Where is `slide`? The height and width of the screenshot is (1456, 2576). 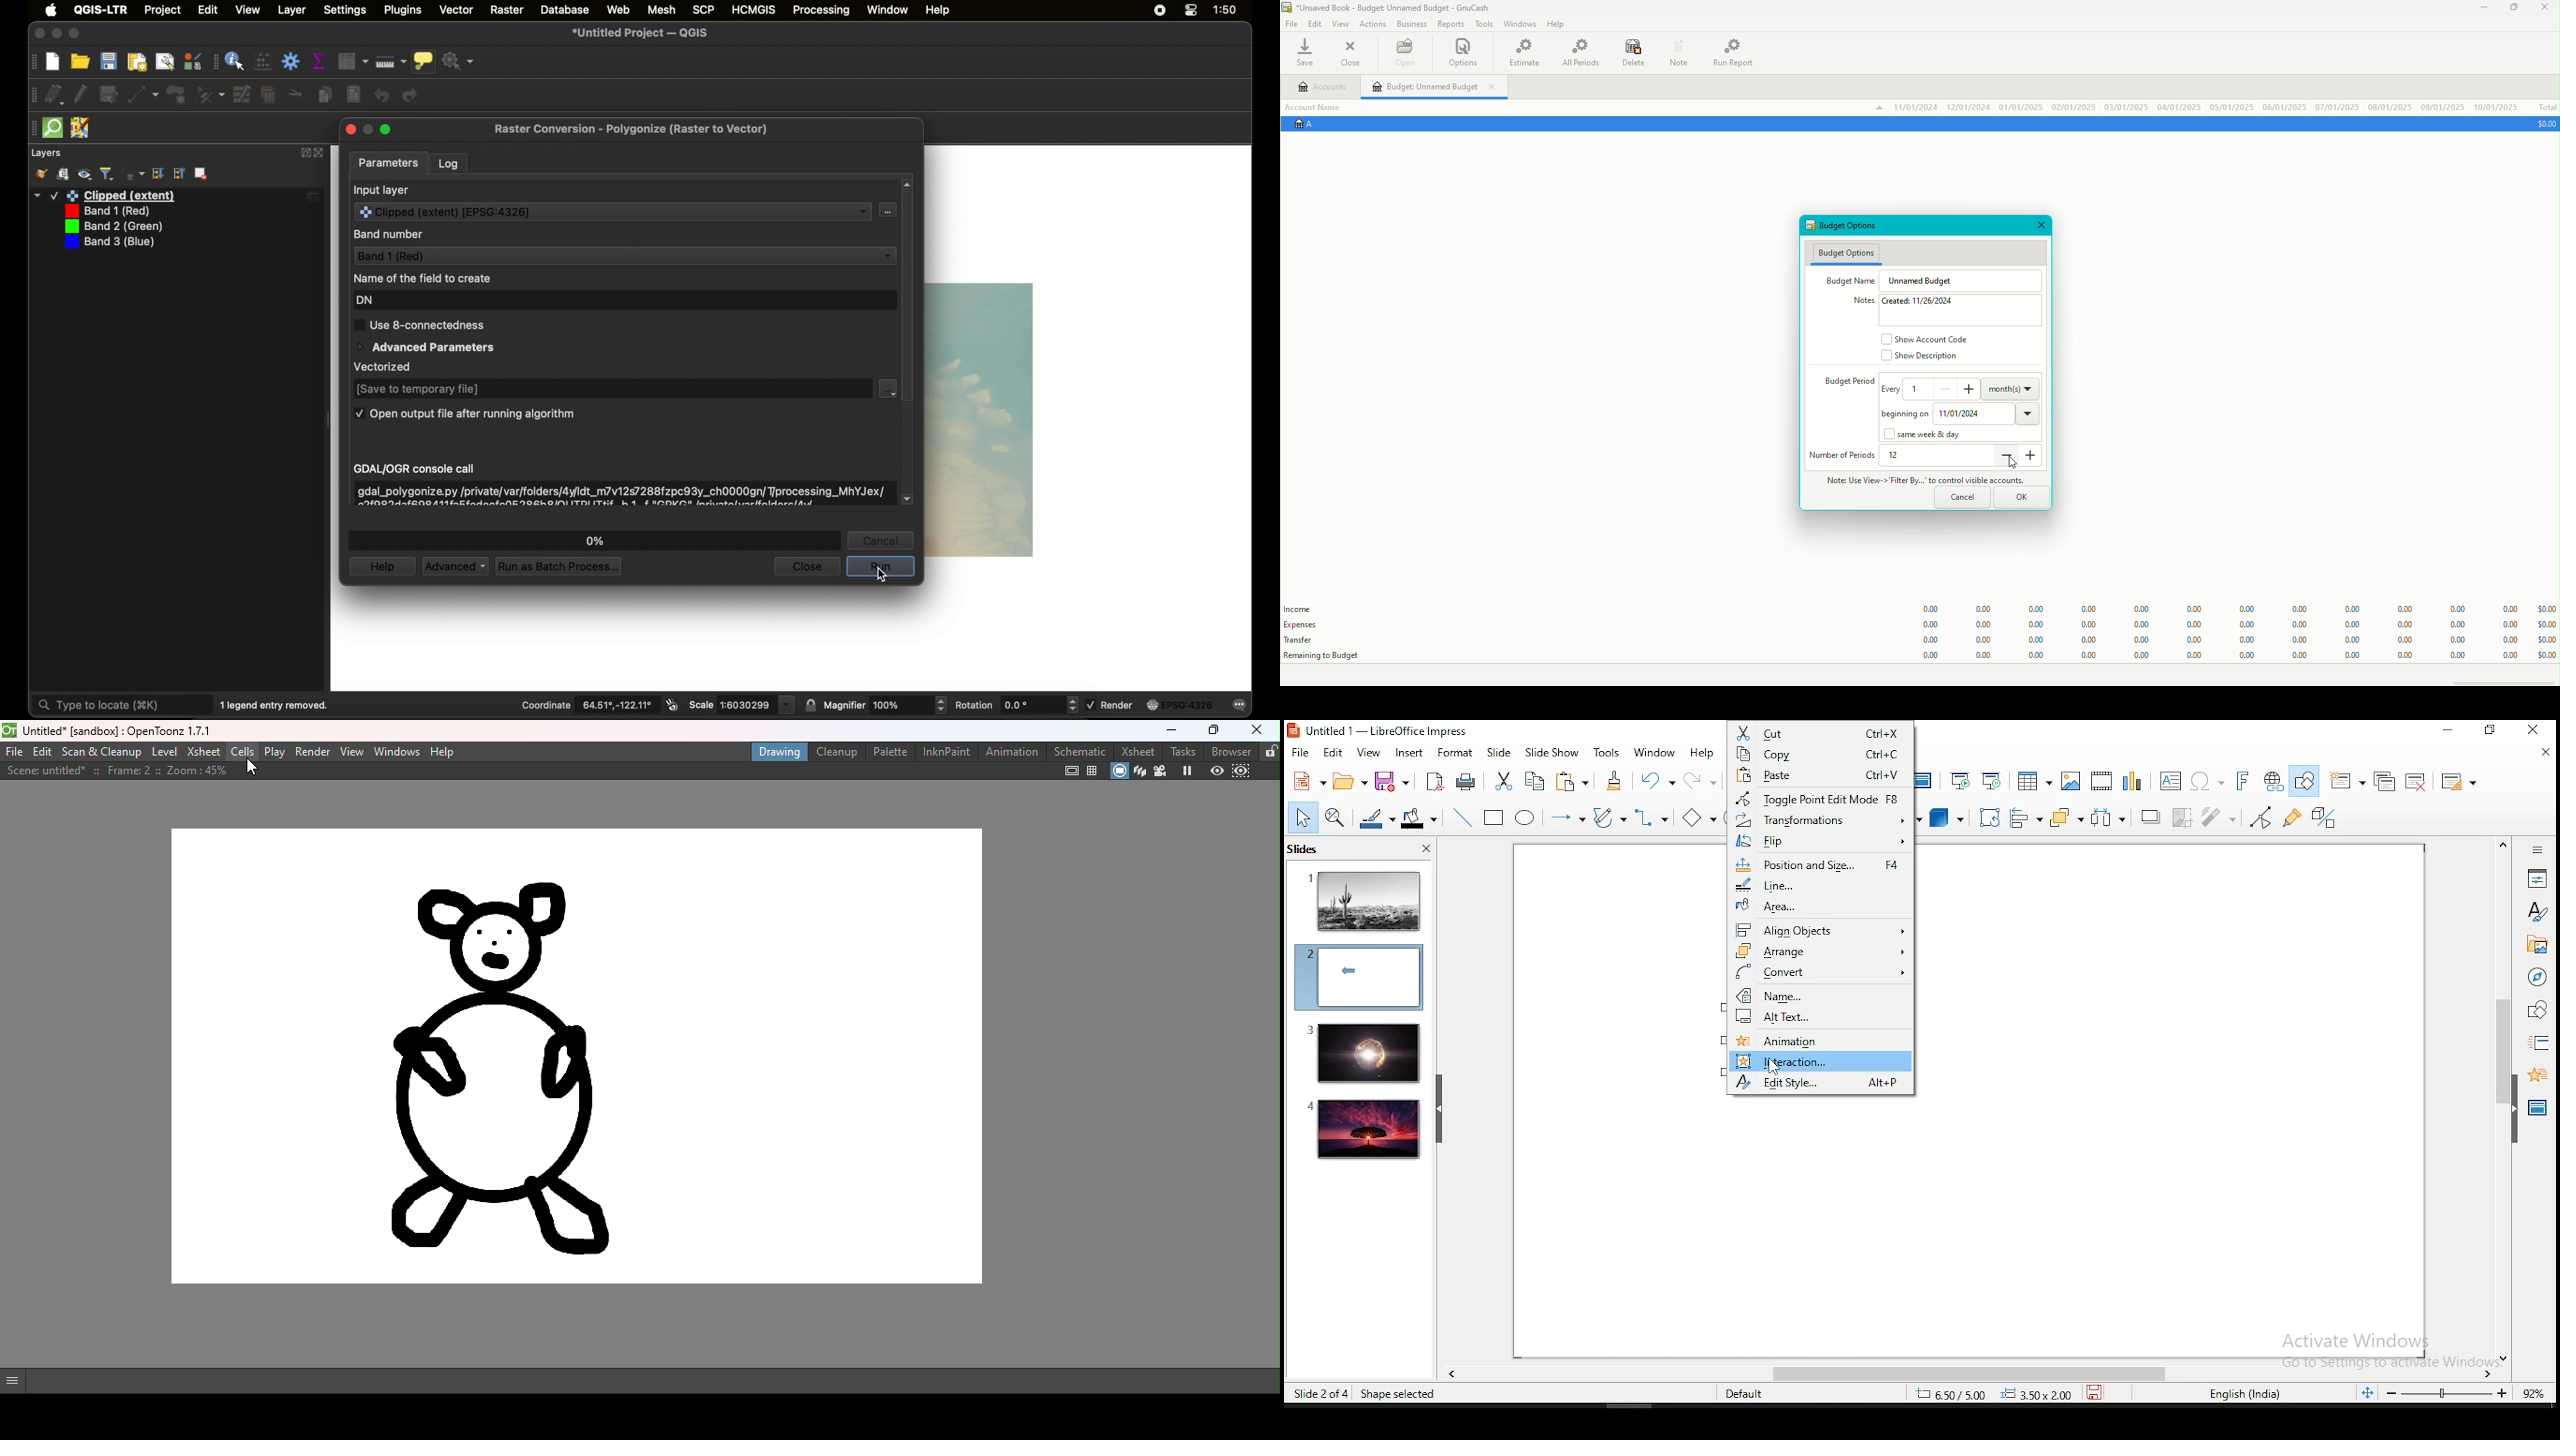
slide is located at coordinates (1365, 1130).